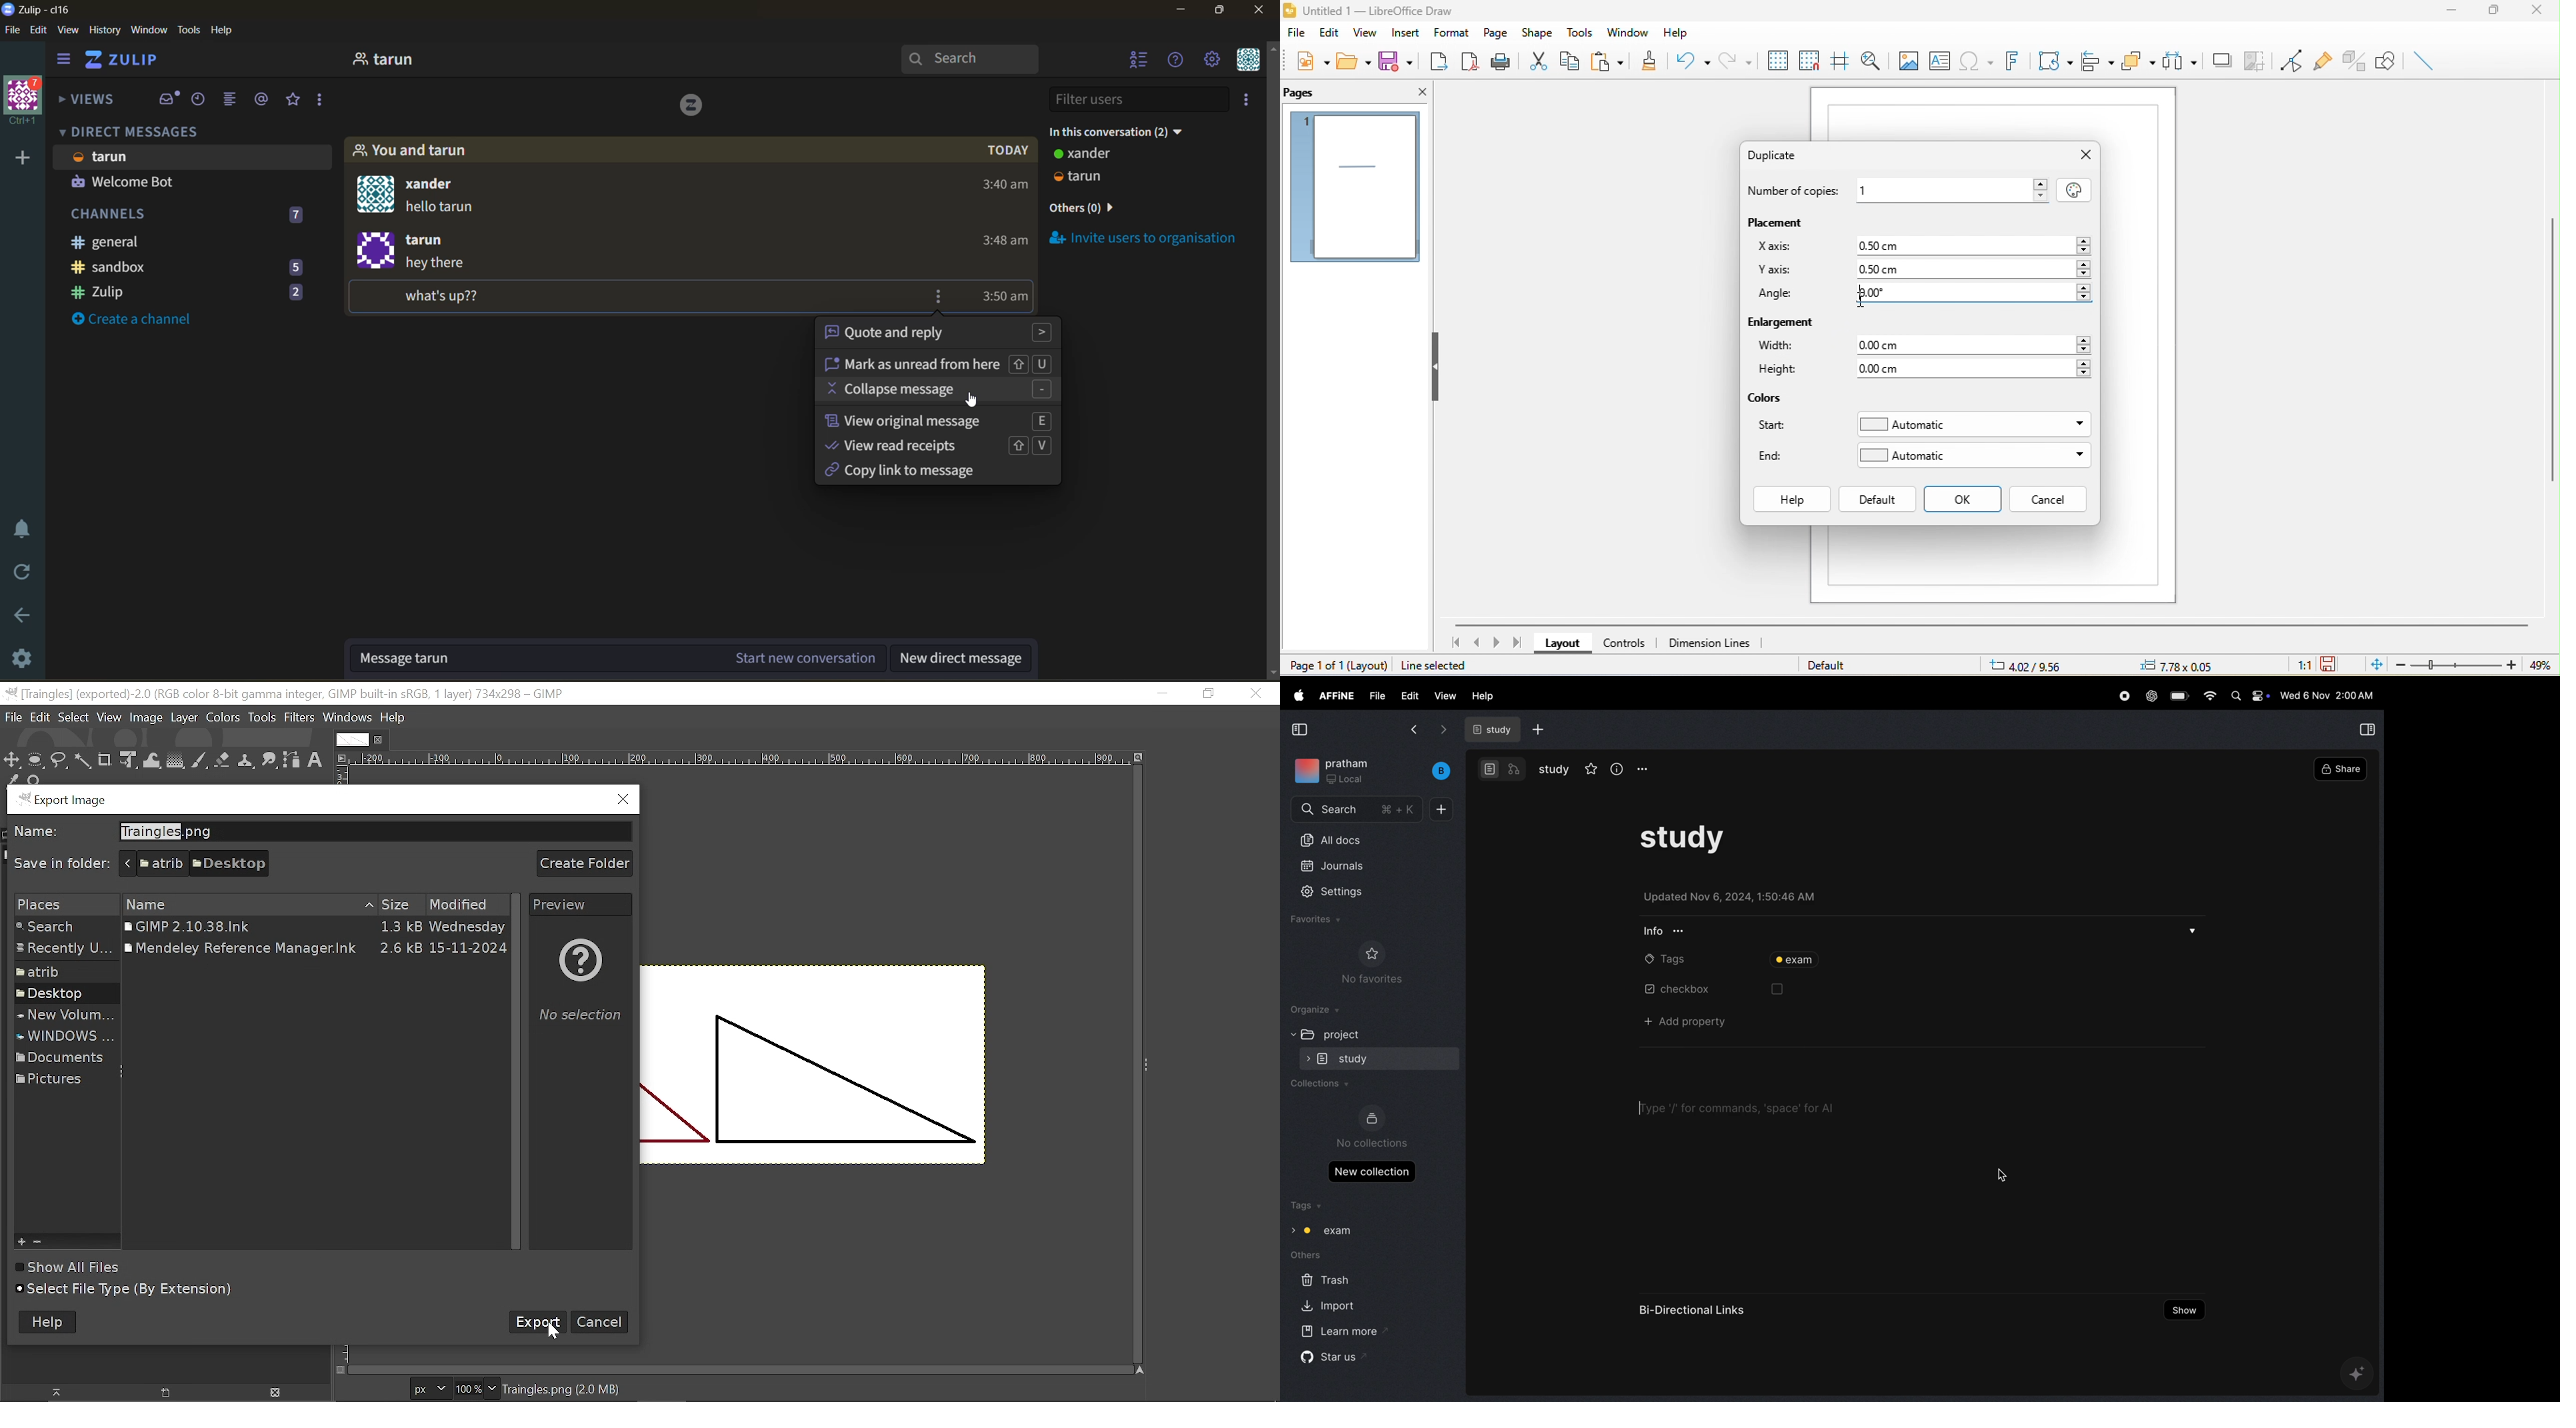 The image size is (2576, 1428). Describe the element at coordinates (919, 297) in the screenshot. I see `add emoji` at that location.